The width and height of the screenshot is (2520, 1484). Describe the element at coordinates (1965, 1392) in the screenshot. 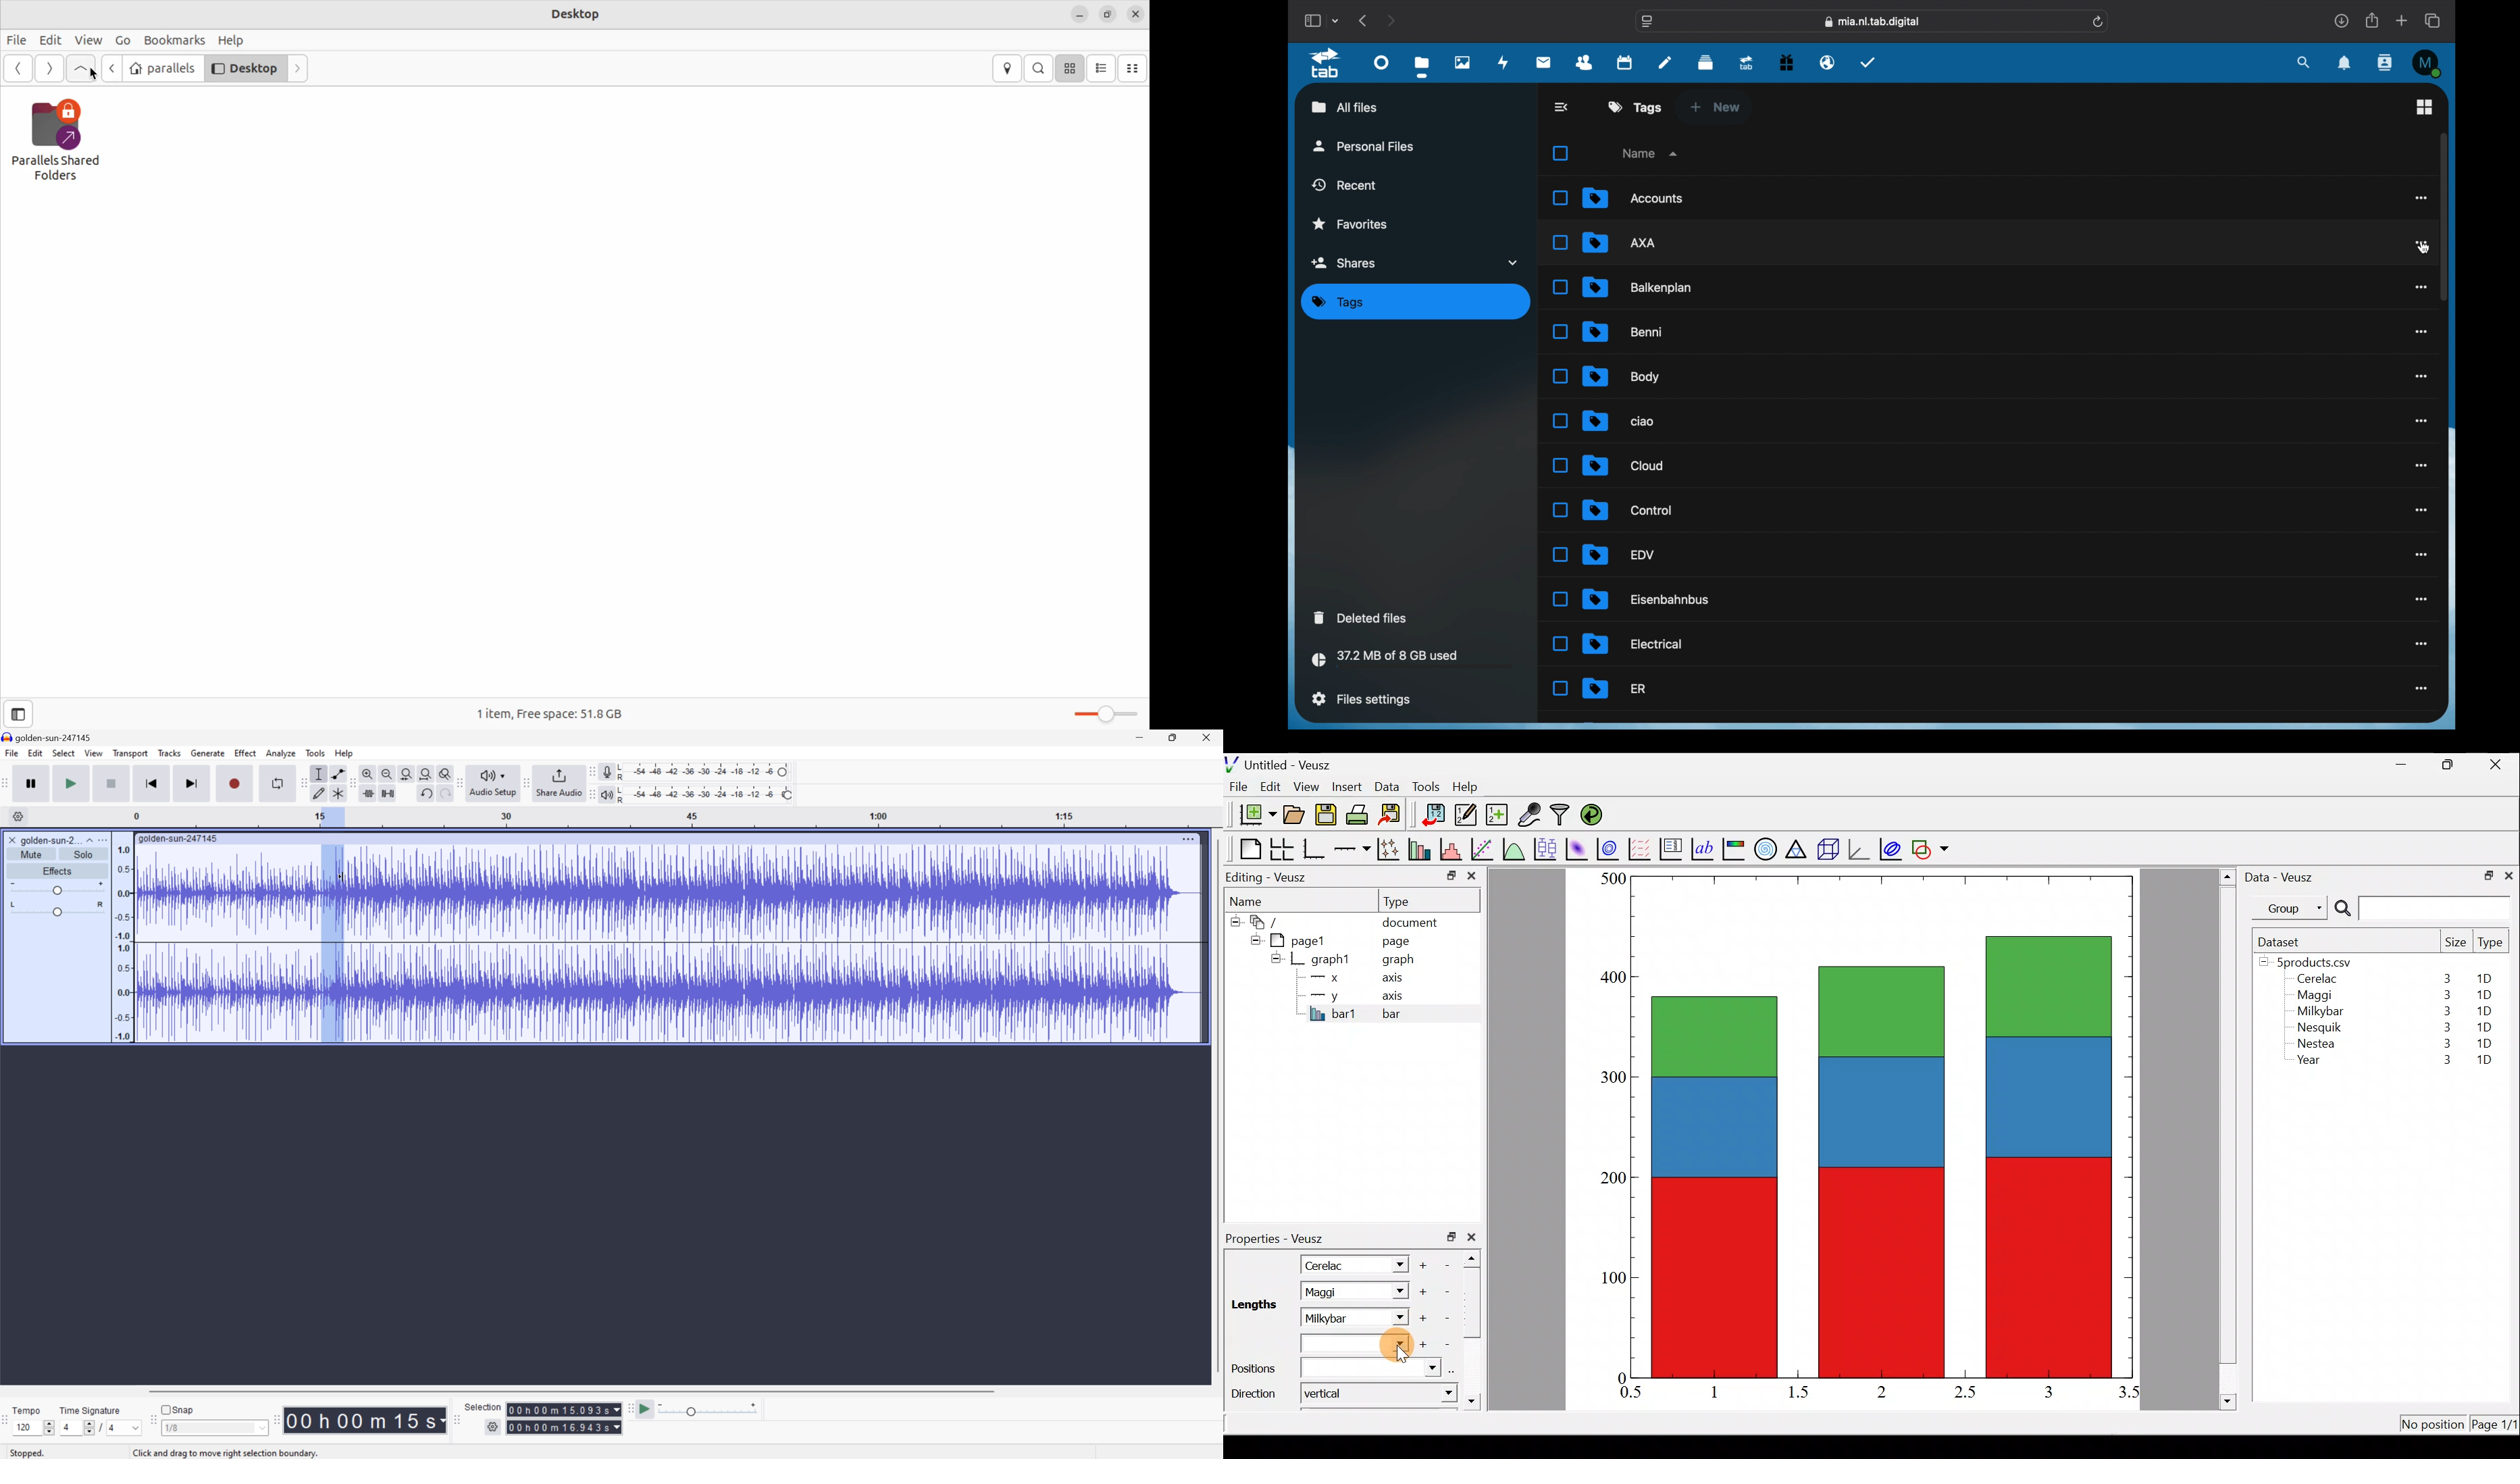

I see `2.5` at that location.